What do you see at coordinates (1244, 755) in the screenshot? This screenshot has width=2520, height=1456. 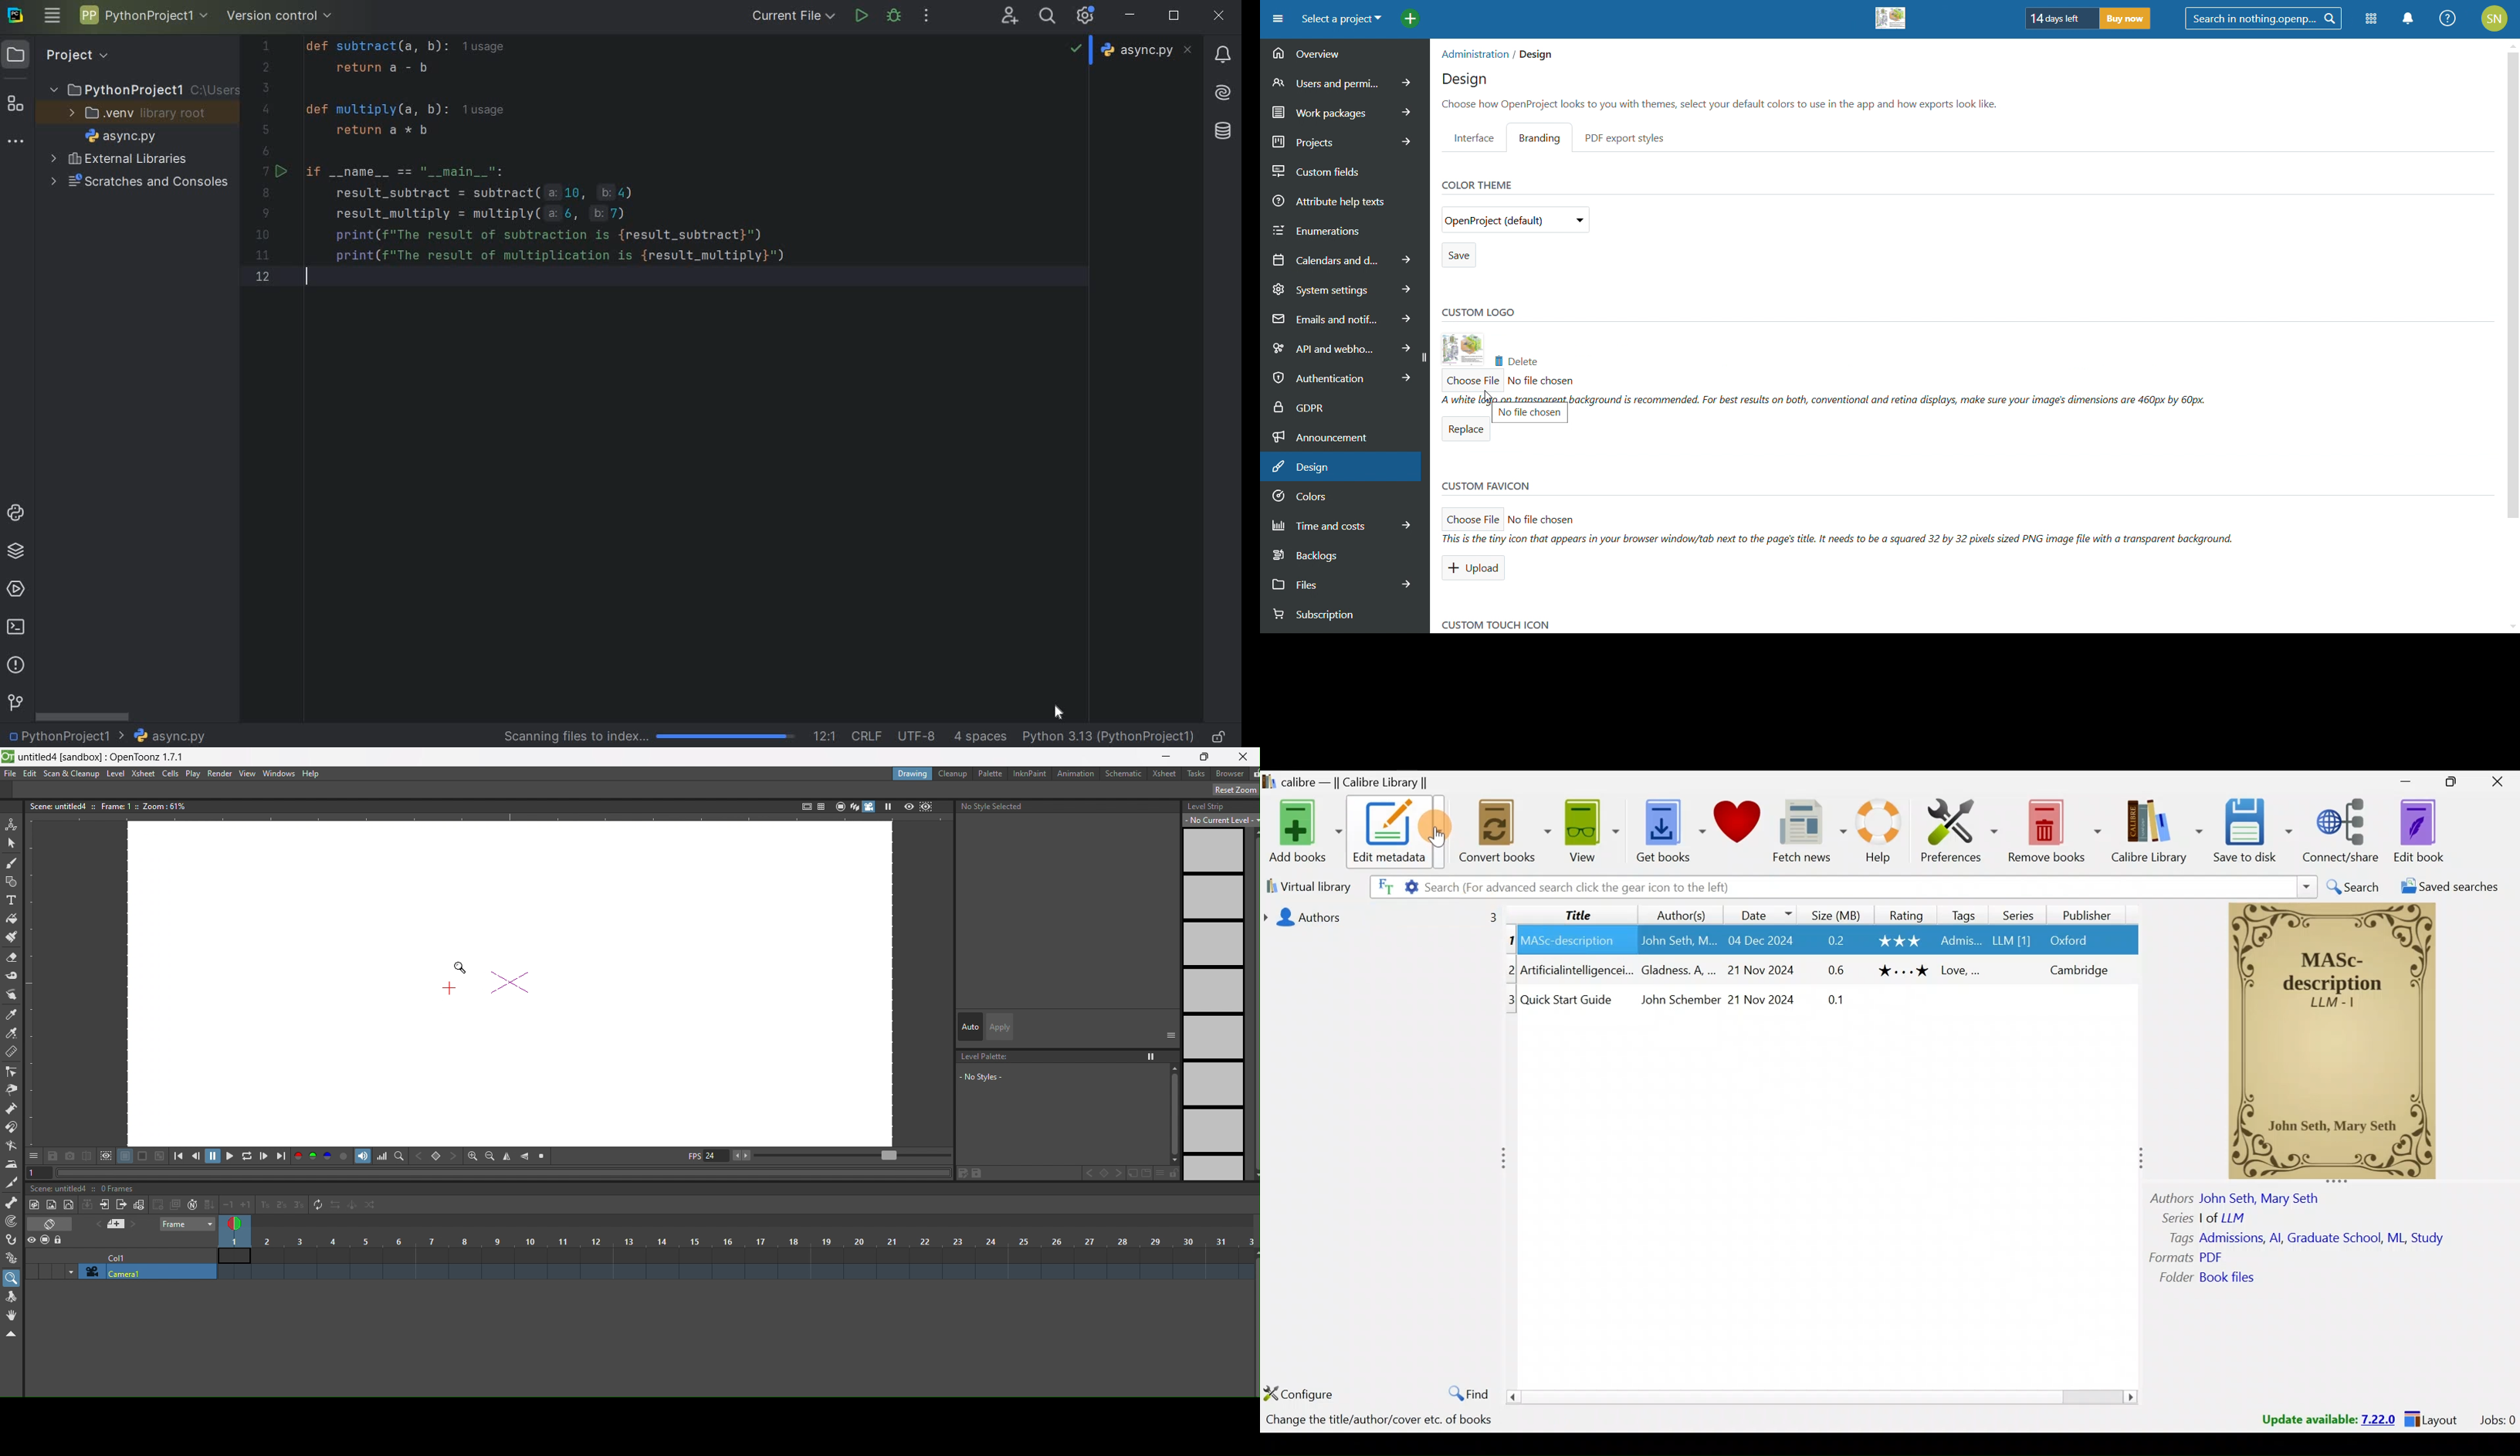 I see `close` at bounding box center [1244, 755].